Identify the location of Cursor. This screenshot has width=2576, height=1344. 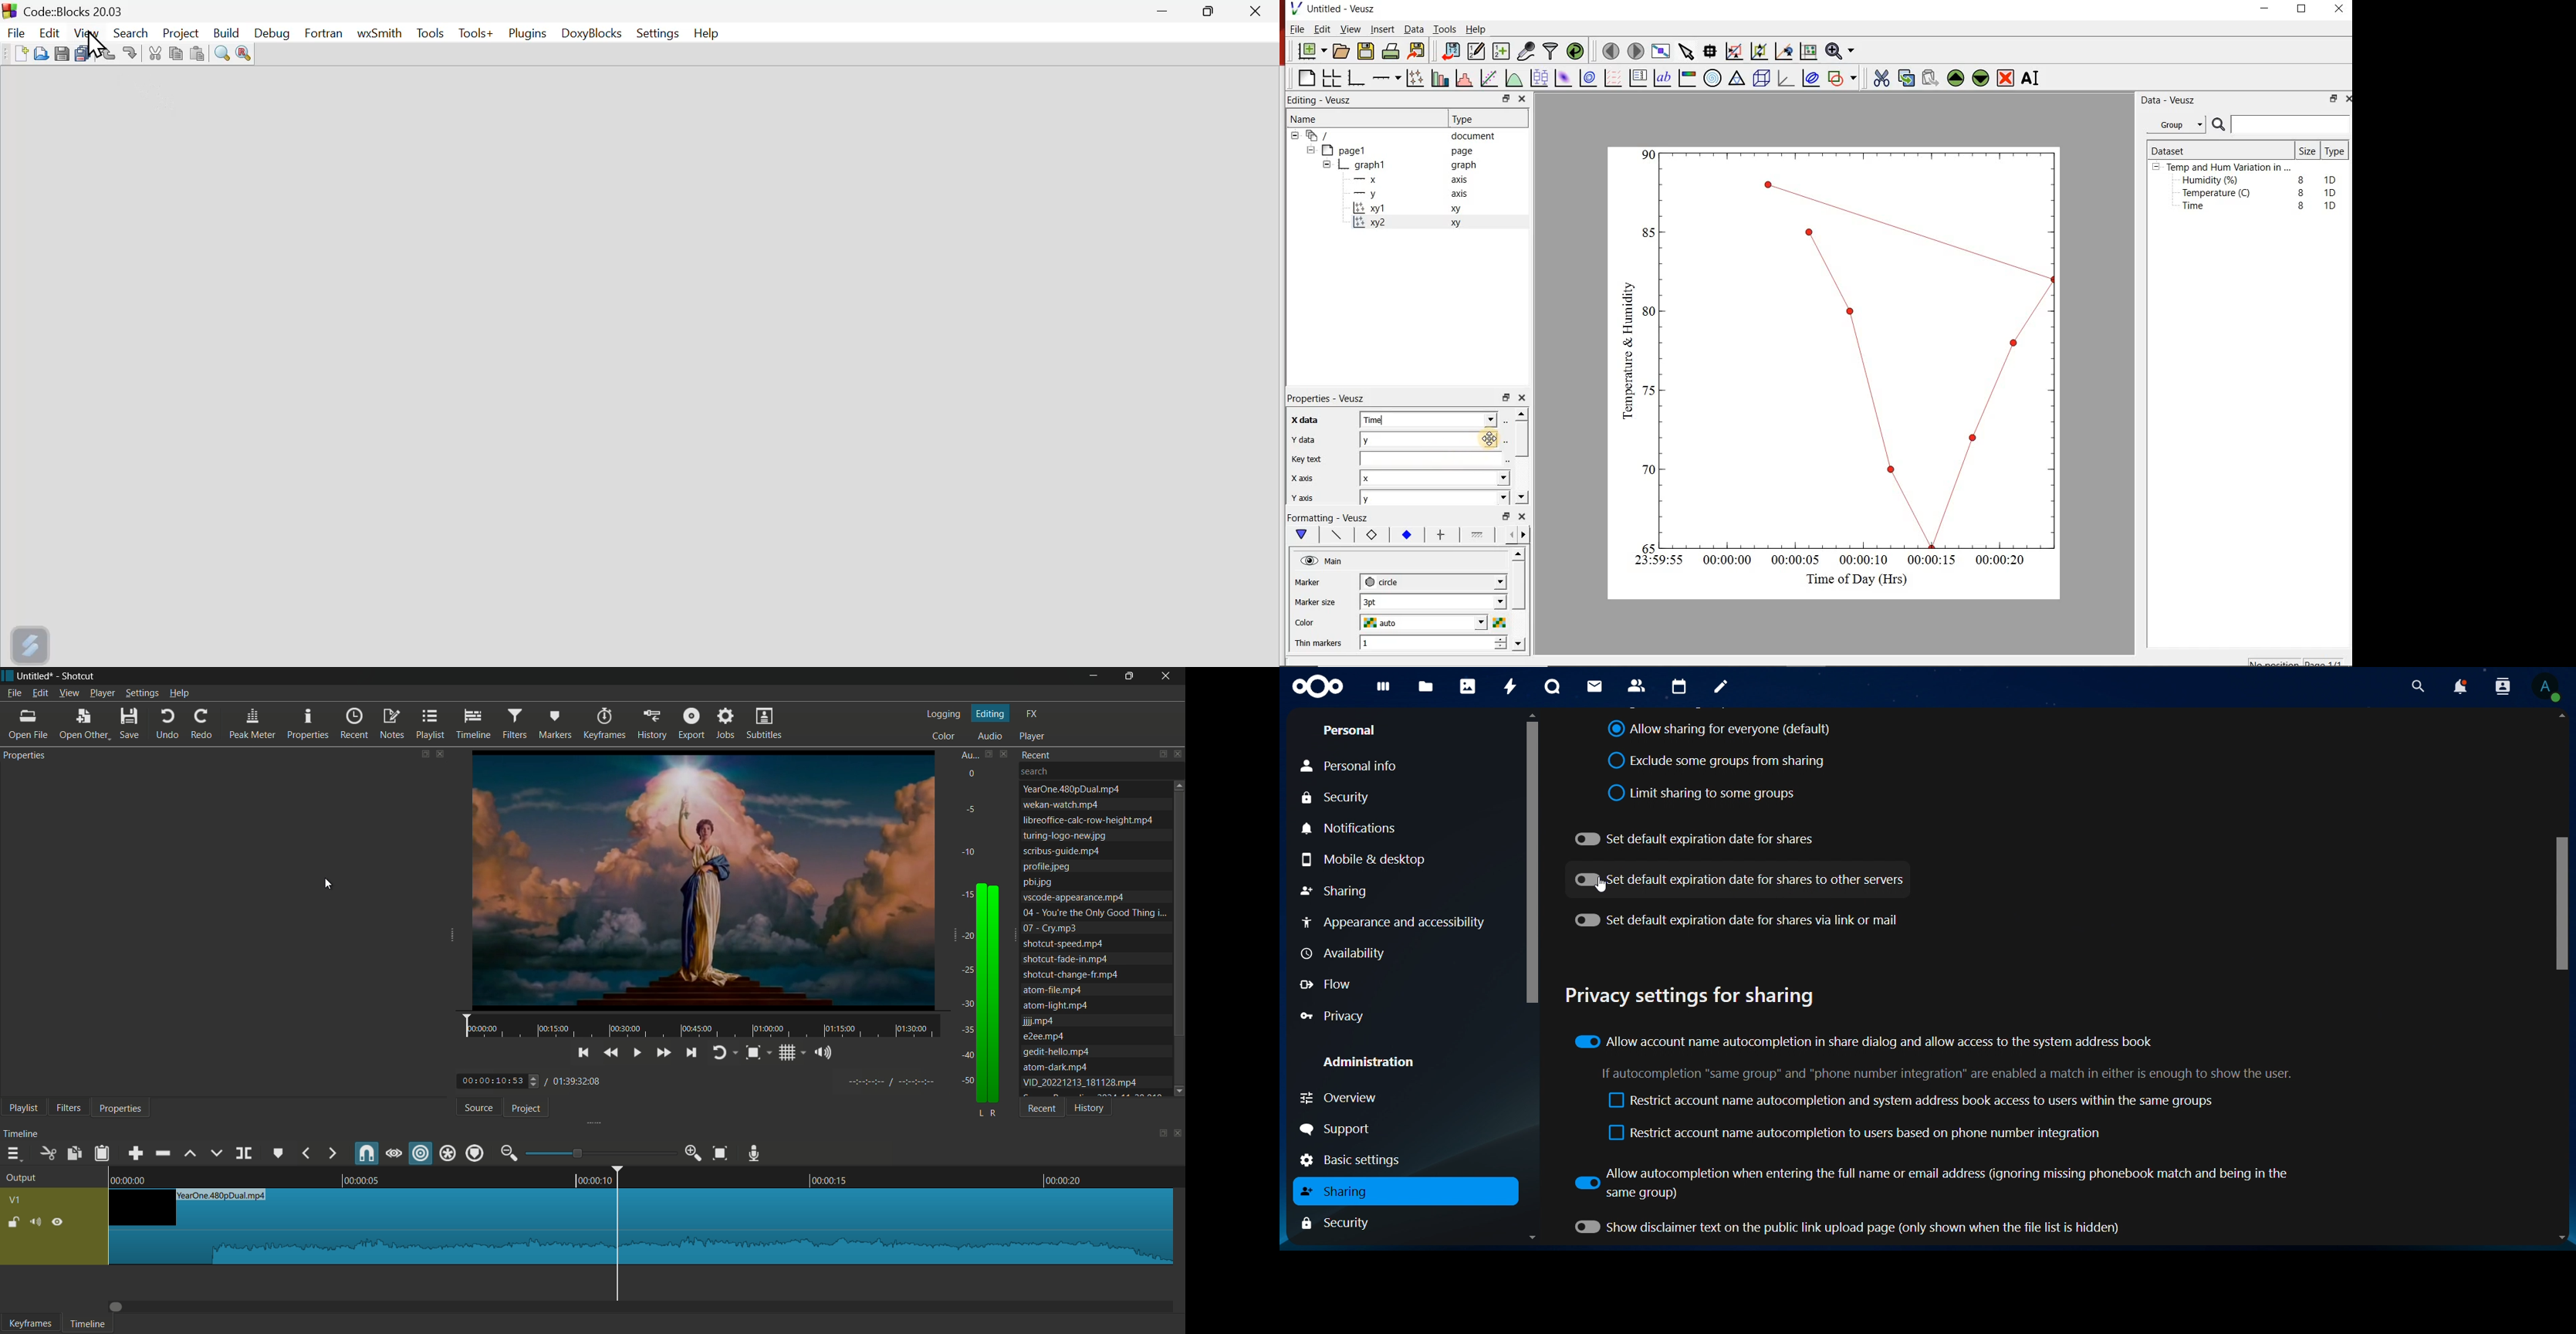
(1602, 887).